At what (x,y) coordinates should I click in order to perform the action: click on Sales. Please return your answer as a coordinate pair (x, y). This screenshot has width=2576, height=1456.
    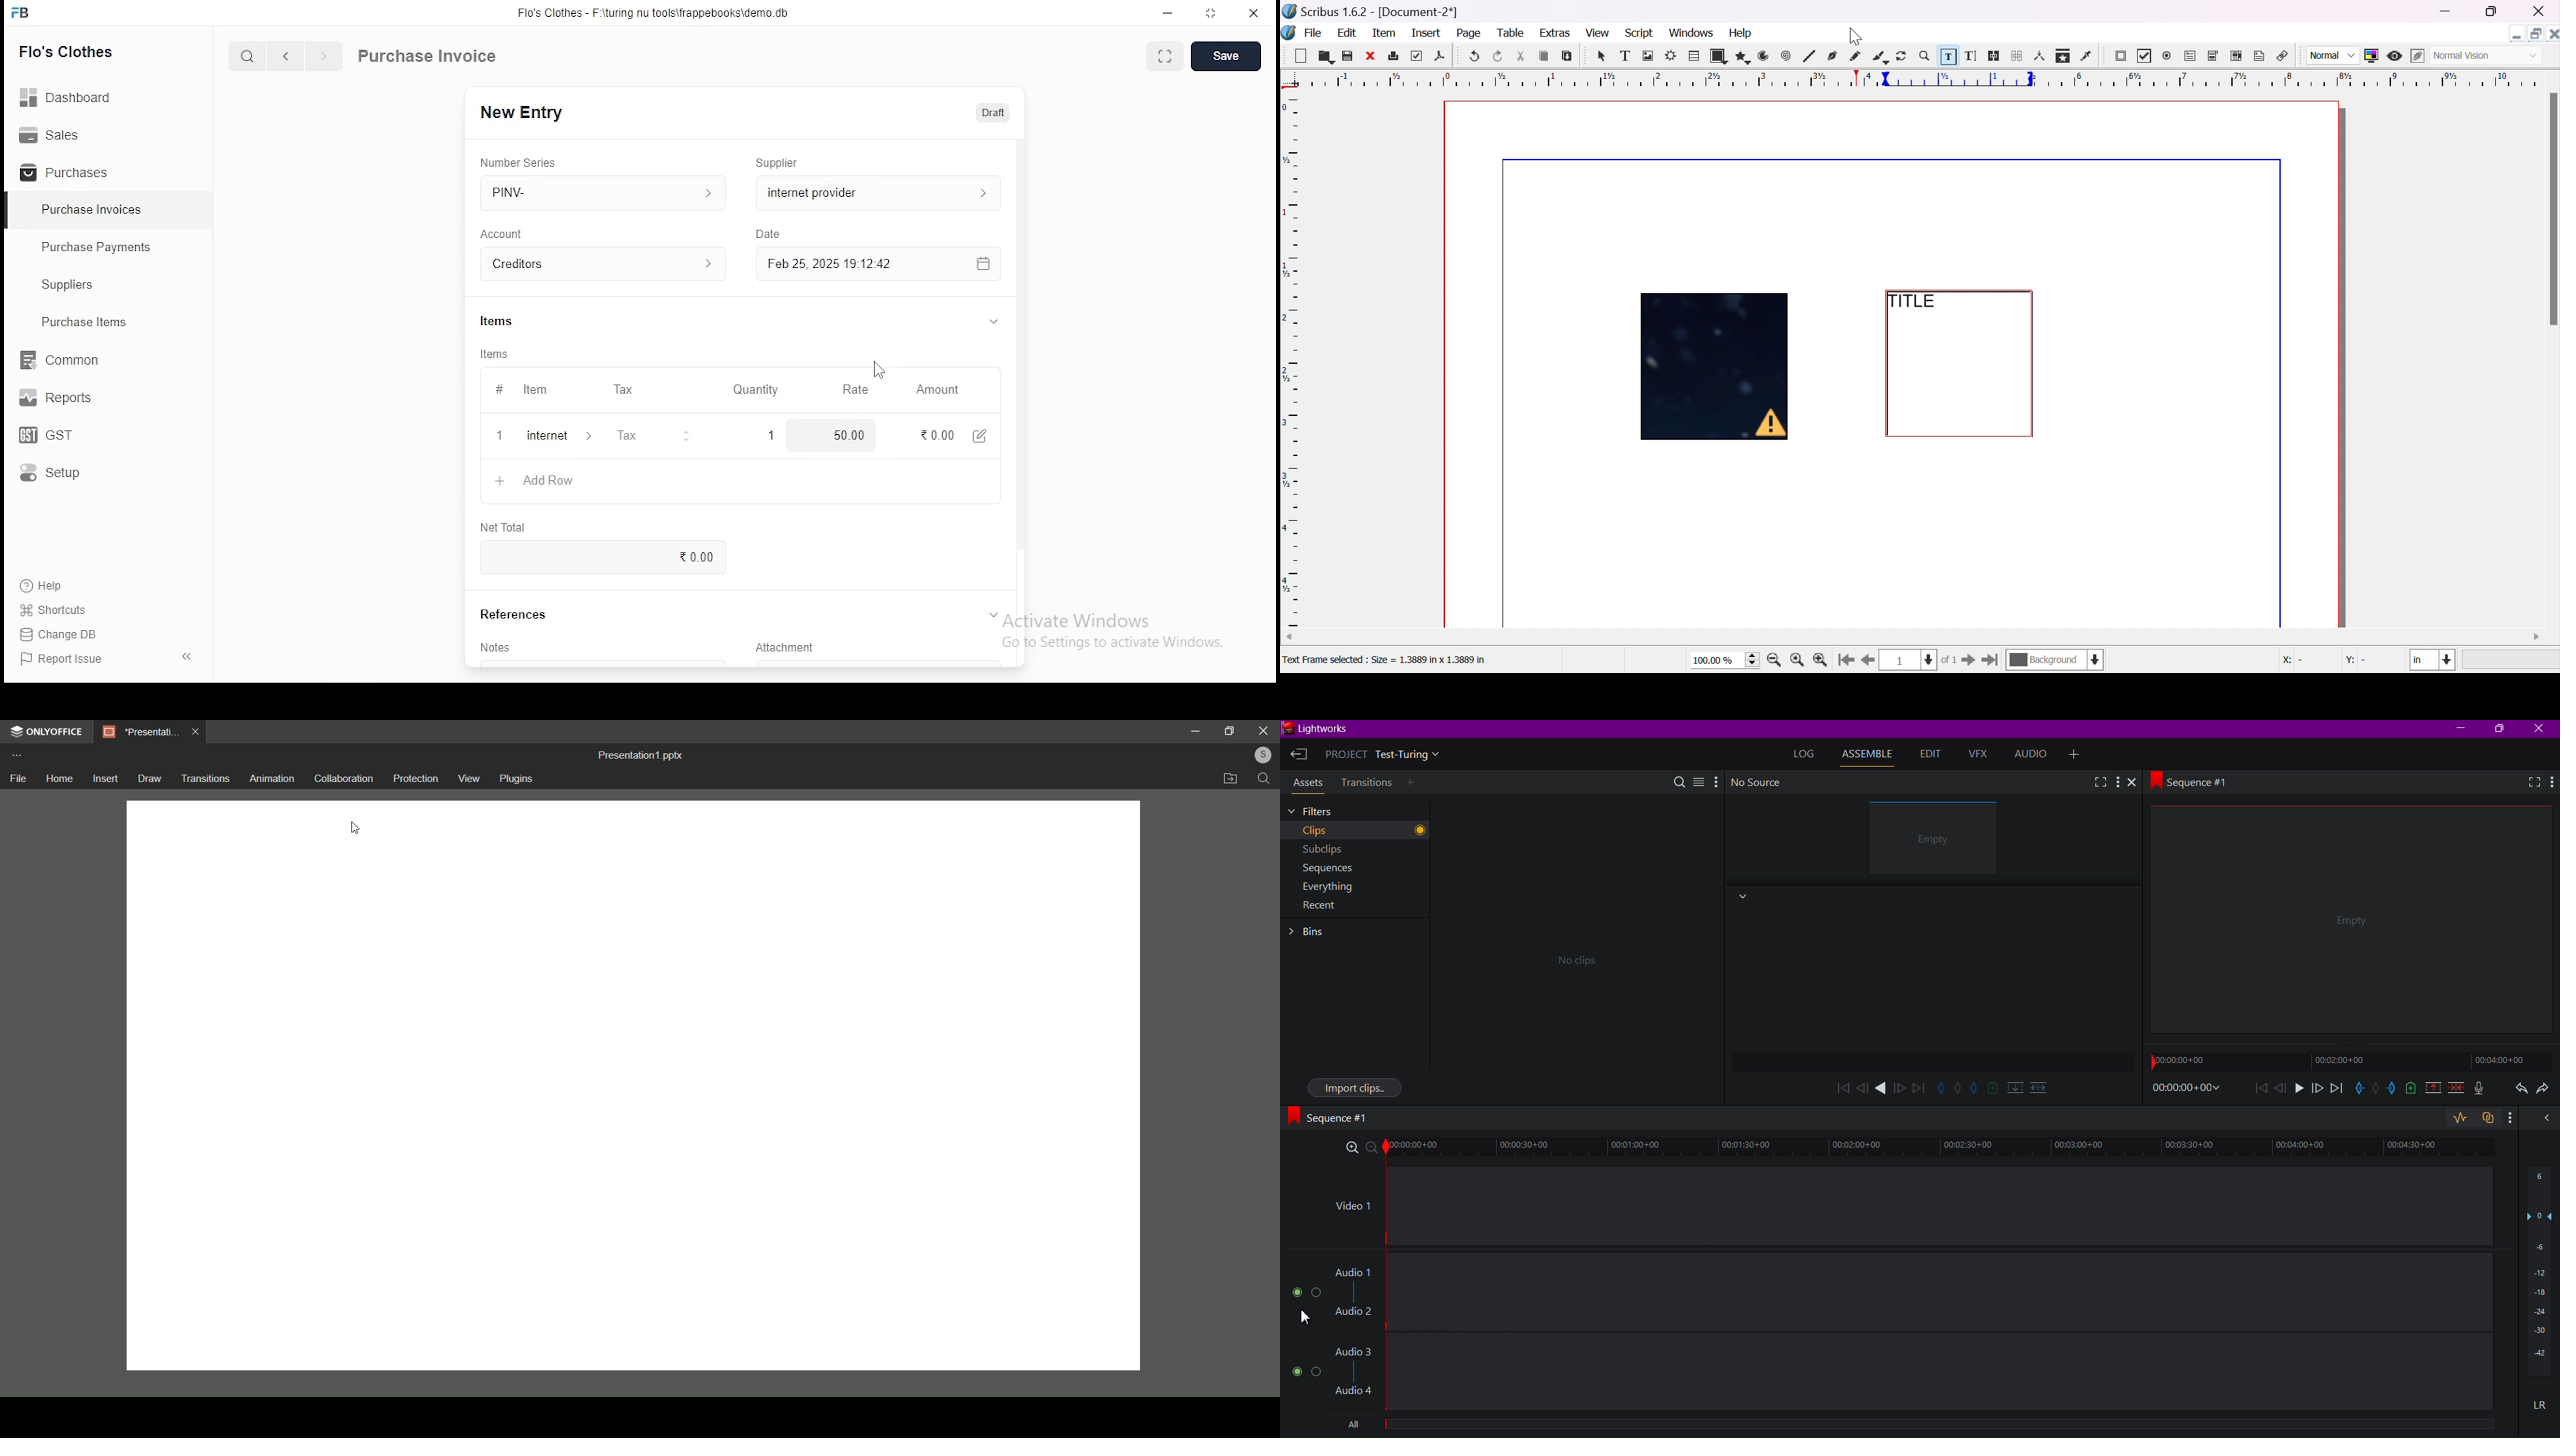
    Looking at the image, I should click on (55, 133).